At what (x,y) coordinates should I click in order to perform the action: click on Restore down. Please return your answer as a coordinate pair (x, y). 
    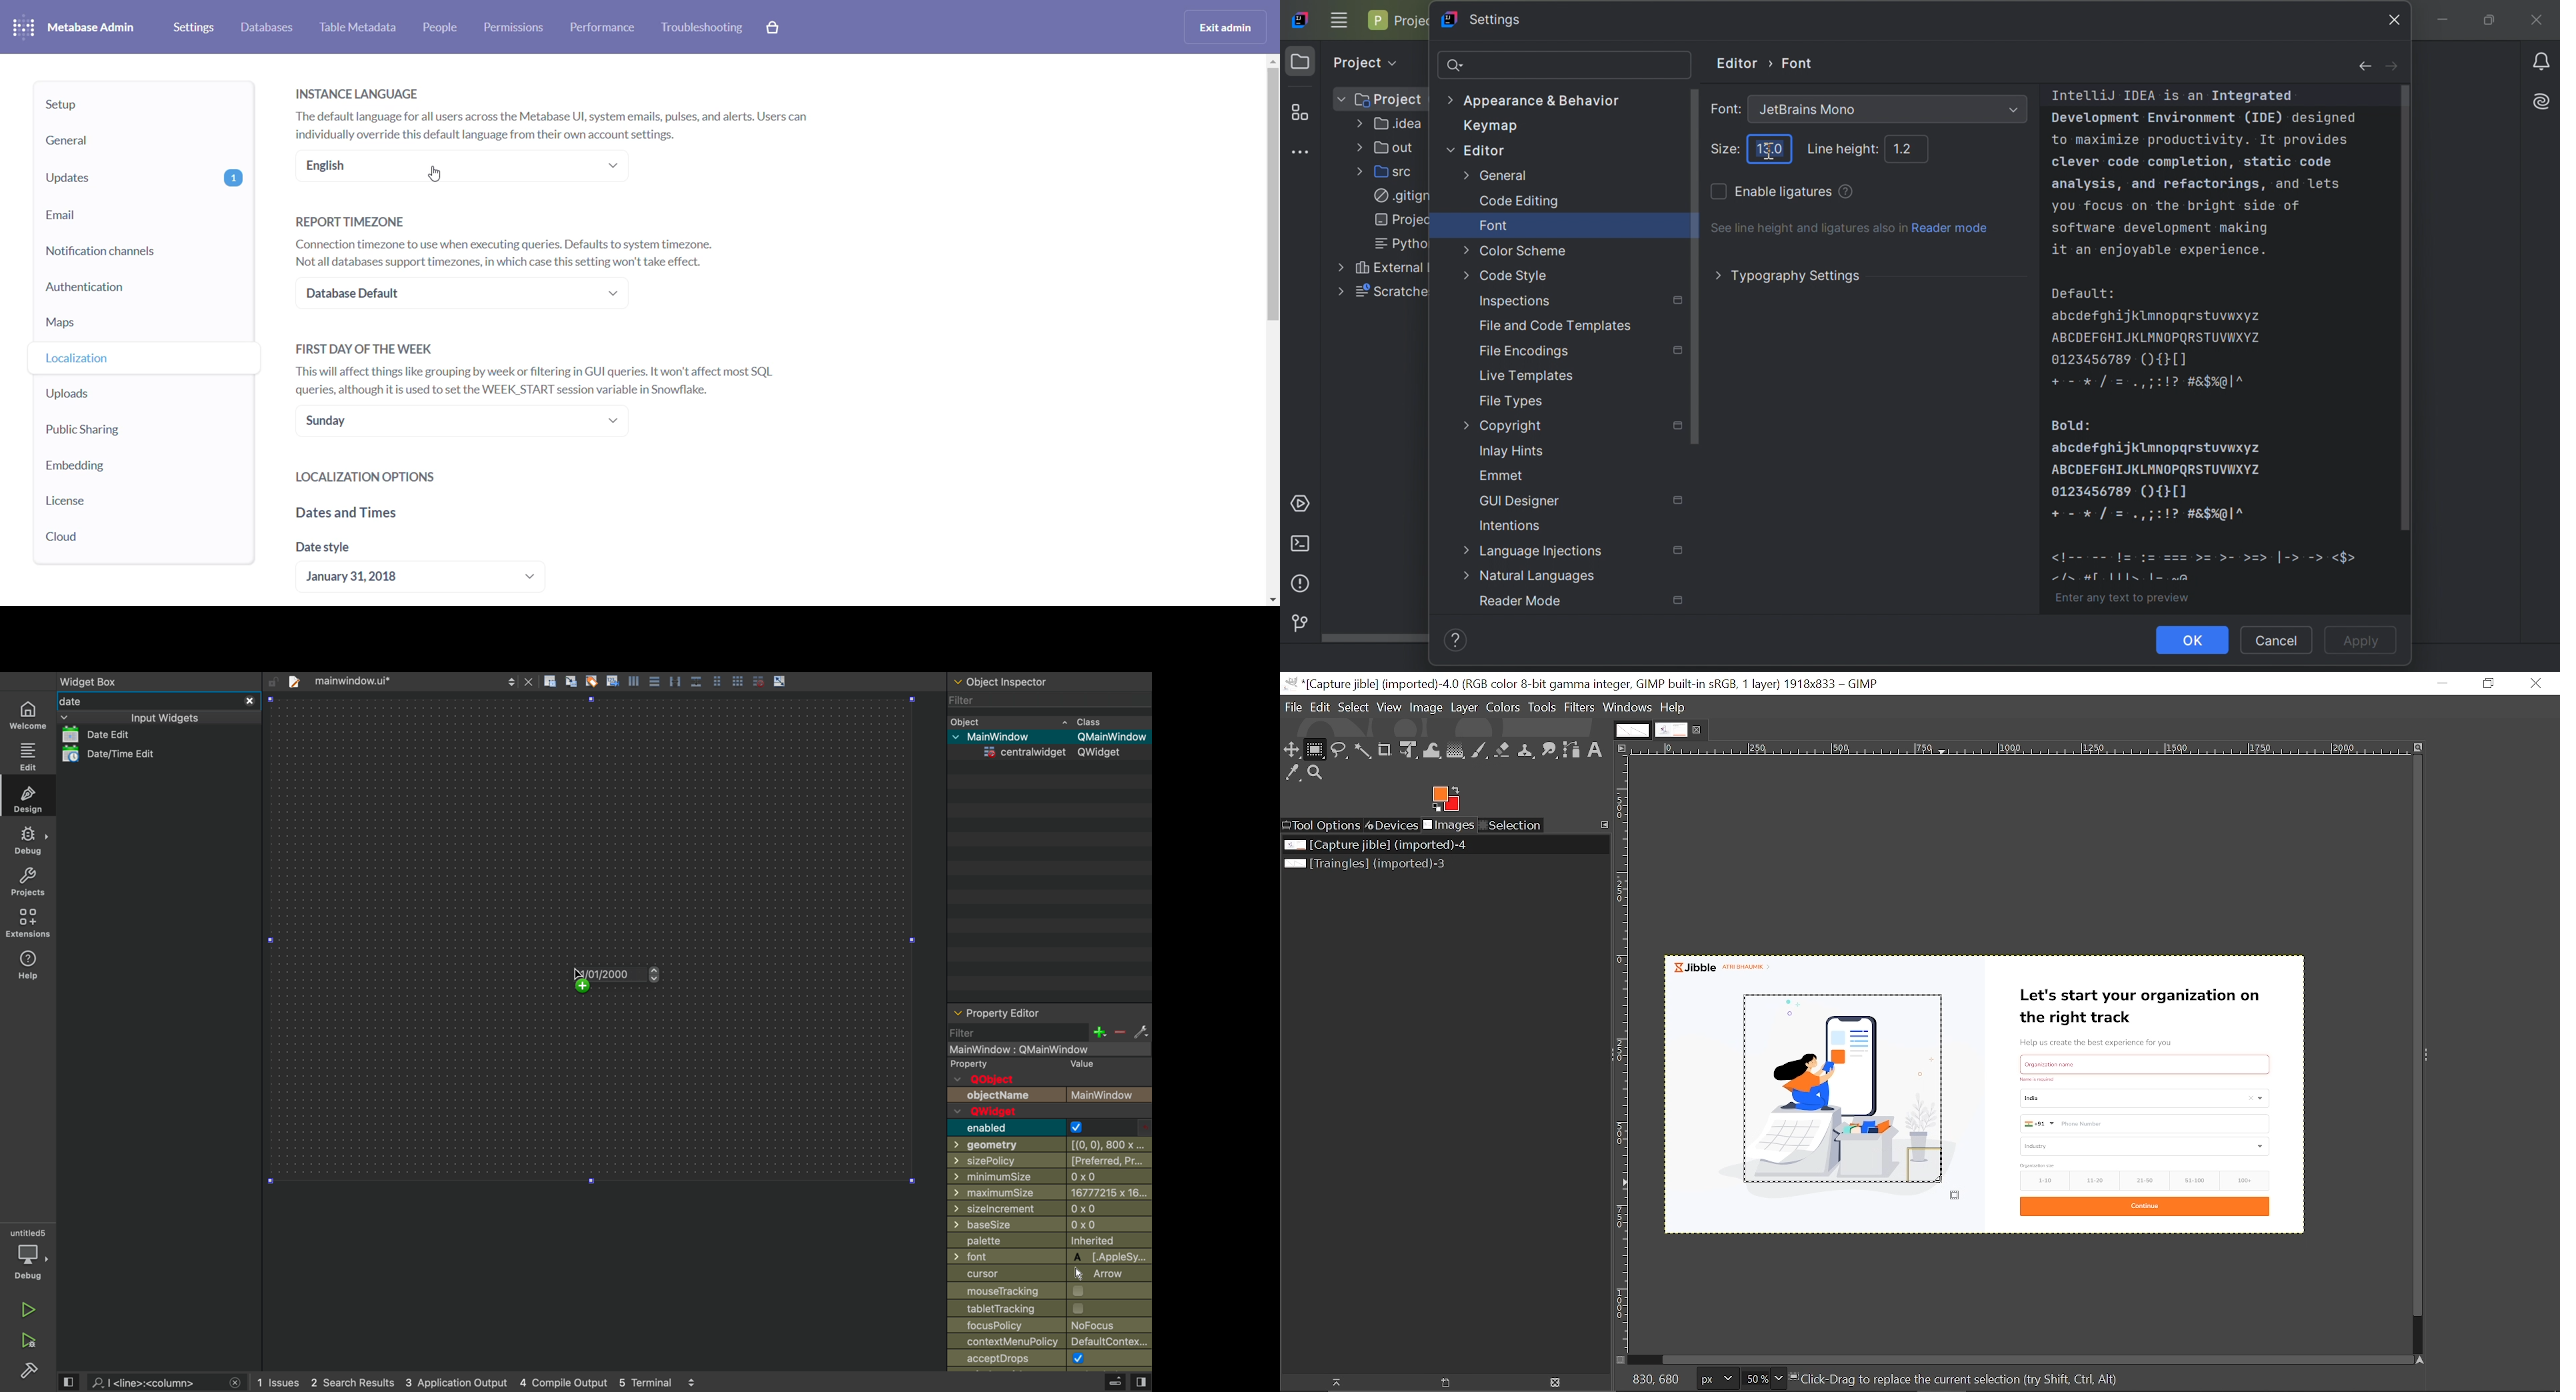
    Looking at the image, I should click on (2488, 684).